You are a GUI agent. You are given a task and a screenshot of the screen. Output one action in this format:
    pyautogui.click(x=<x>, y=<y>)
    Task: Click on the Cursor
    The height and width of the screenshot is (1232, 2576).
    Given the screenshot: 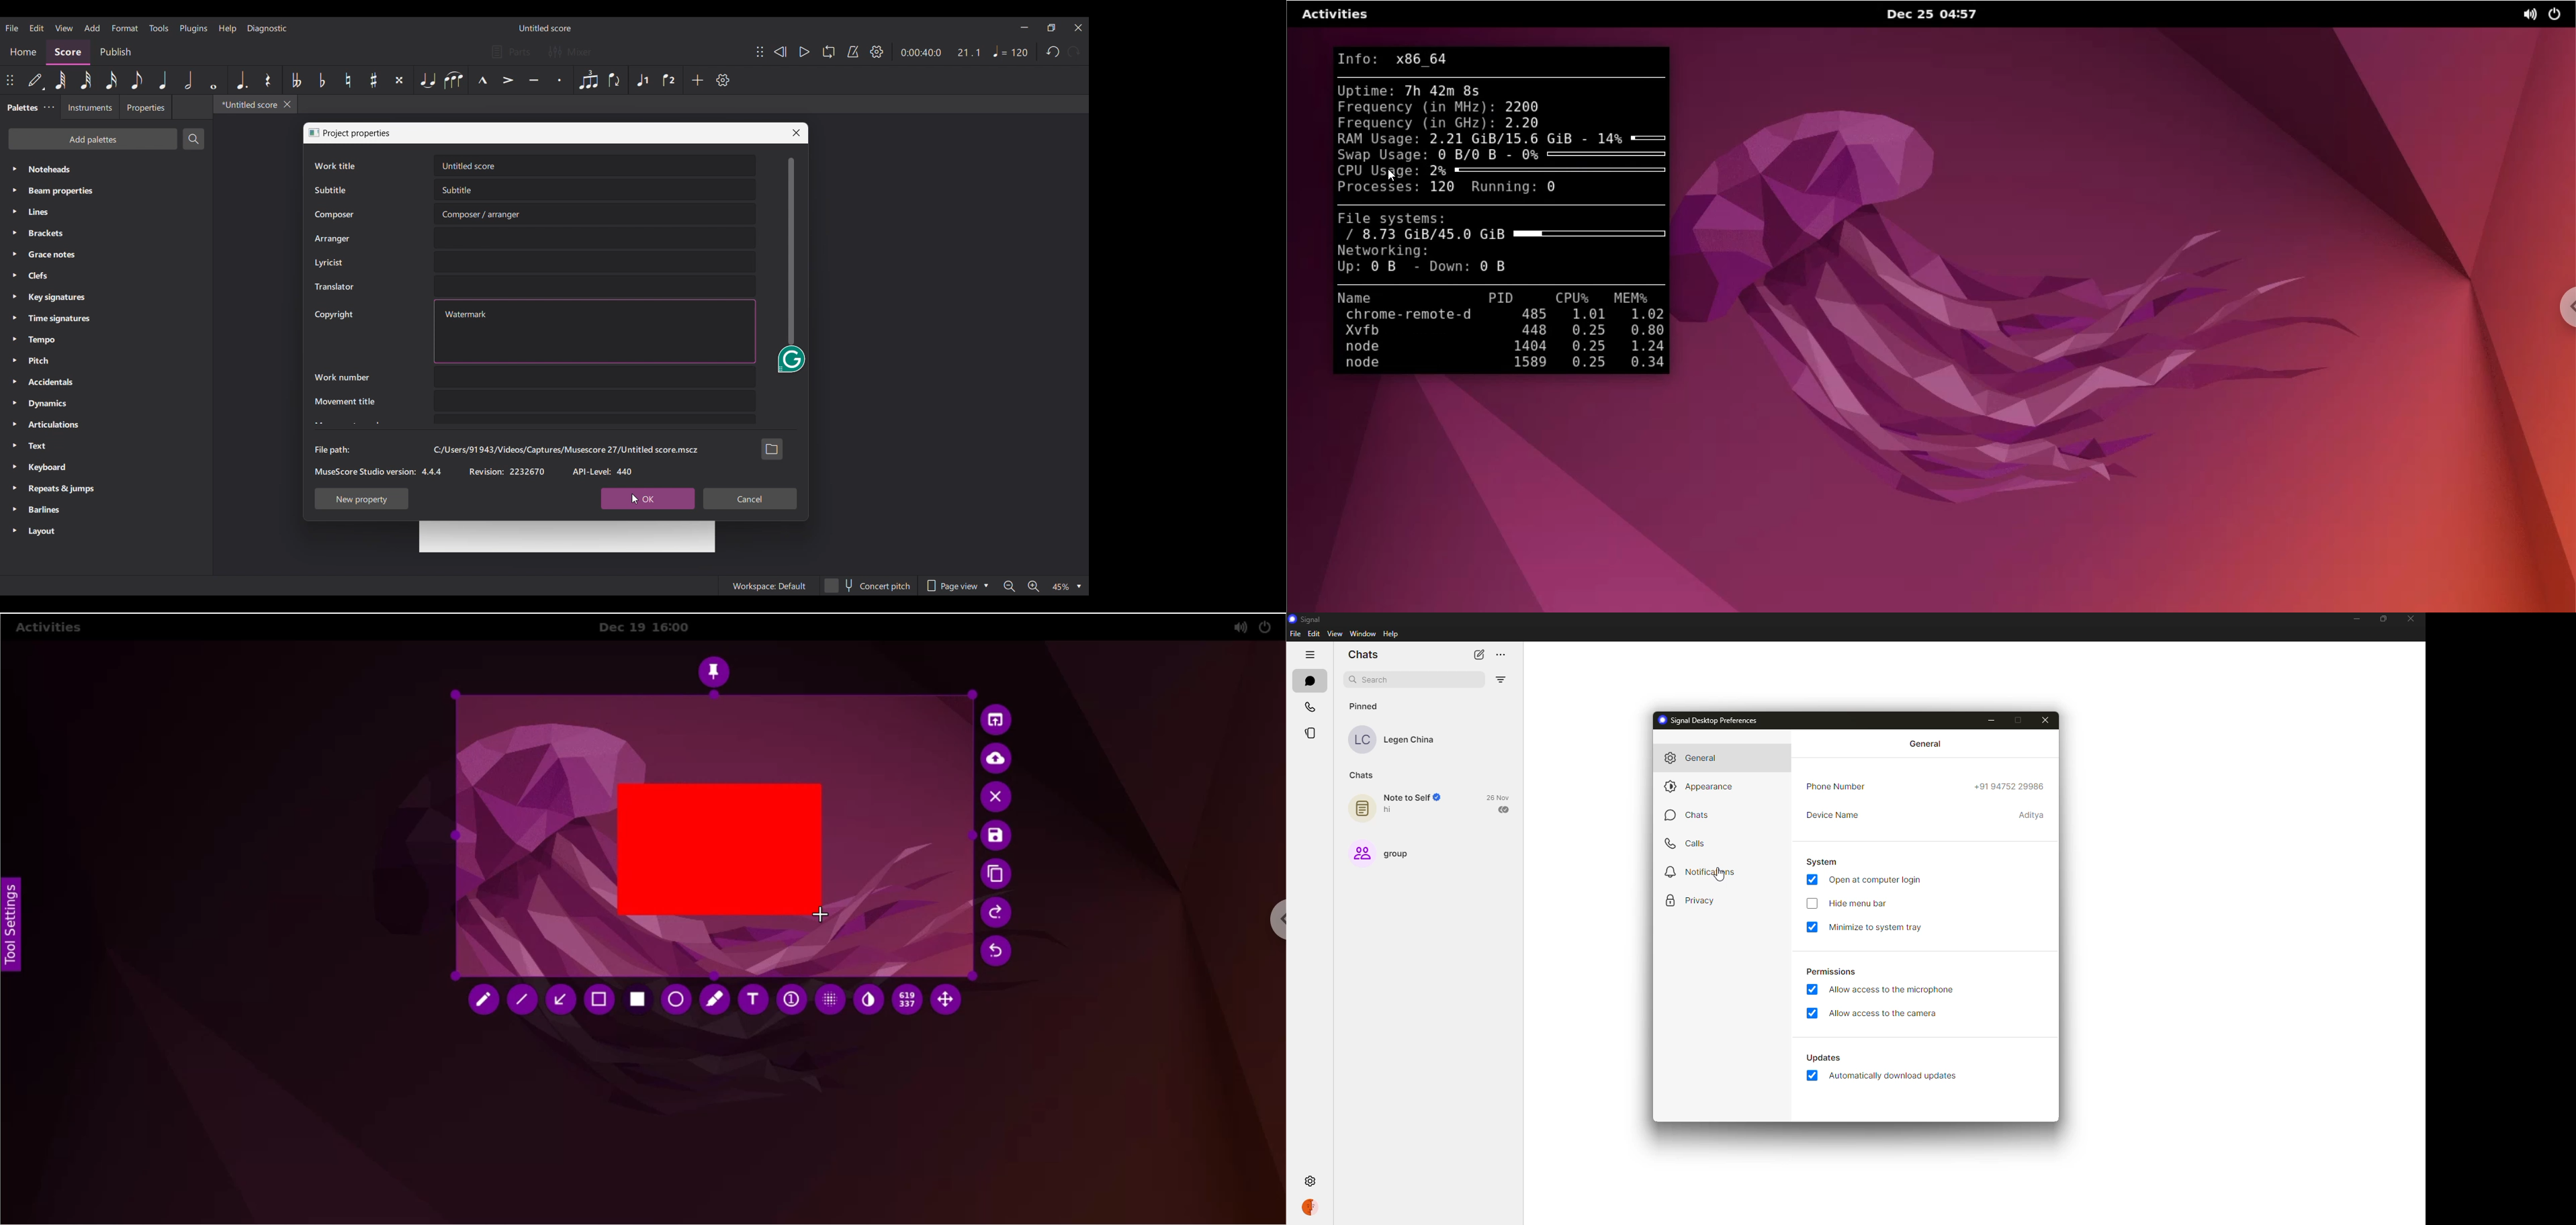 What is the action you would take?
    pyautogui.click(x=635, y=499)
    